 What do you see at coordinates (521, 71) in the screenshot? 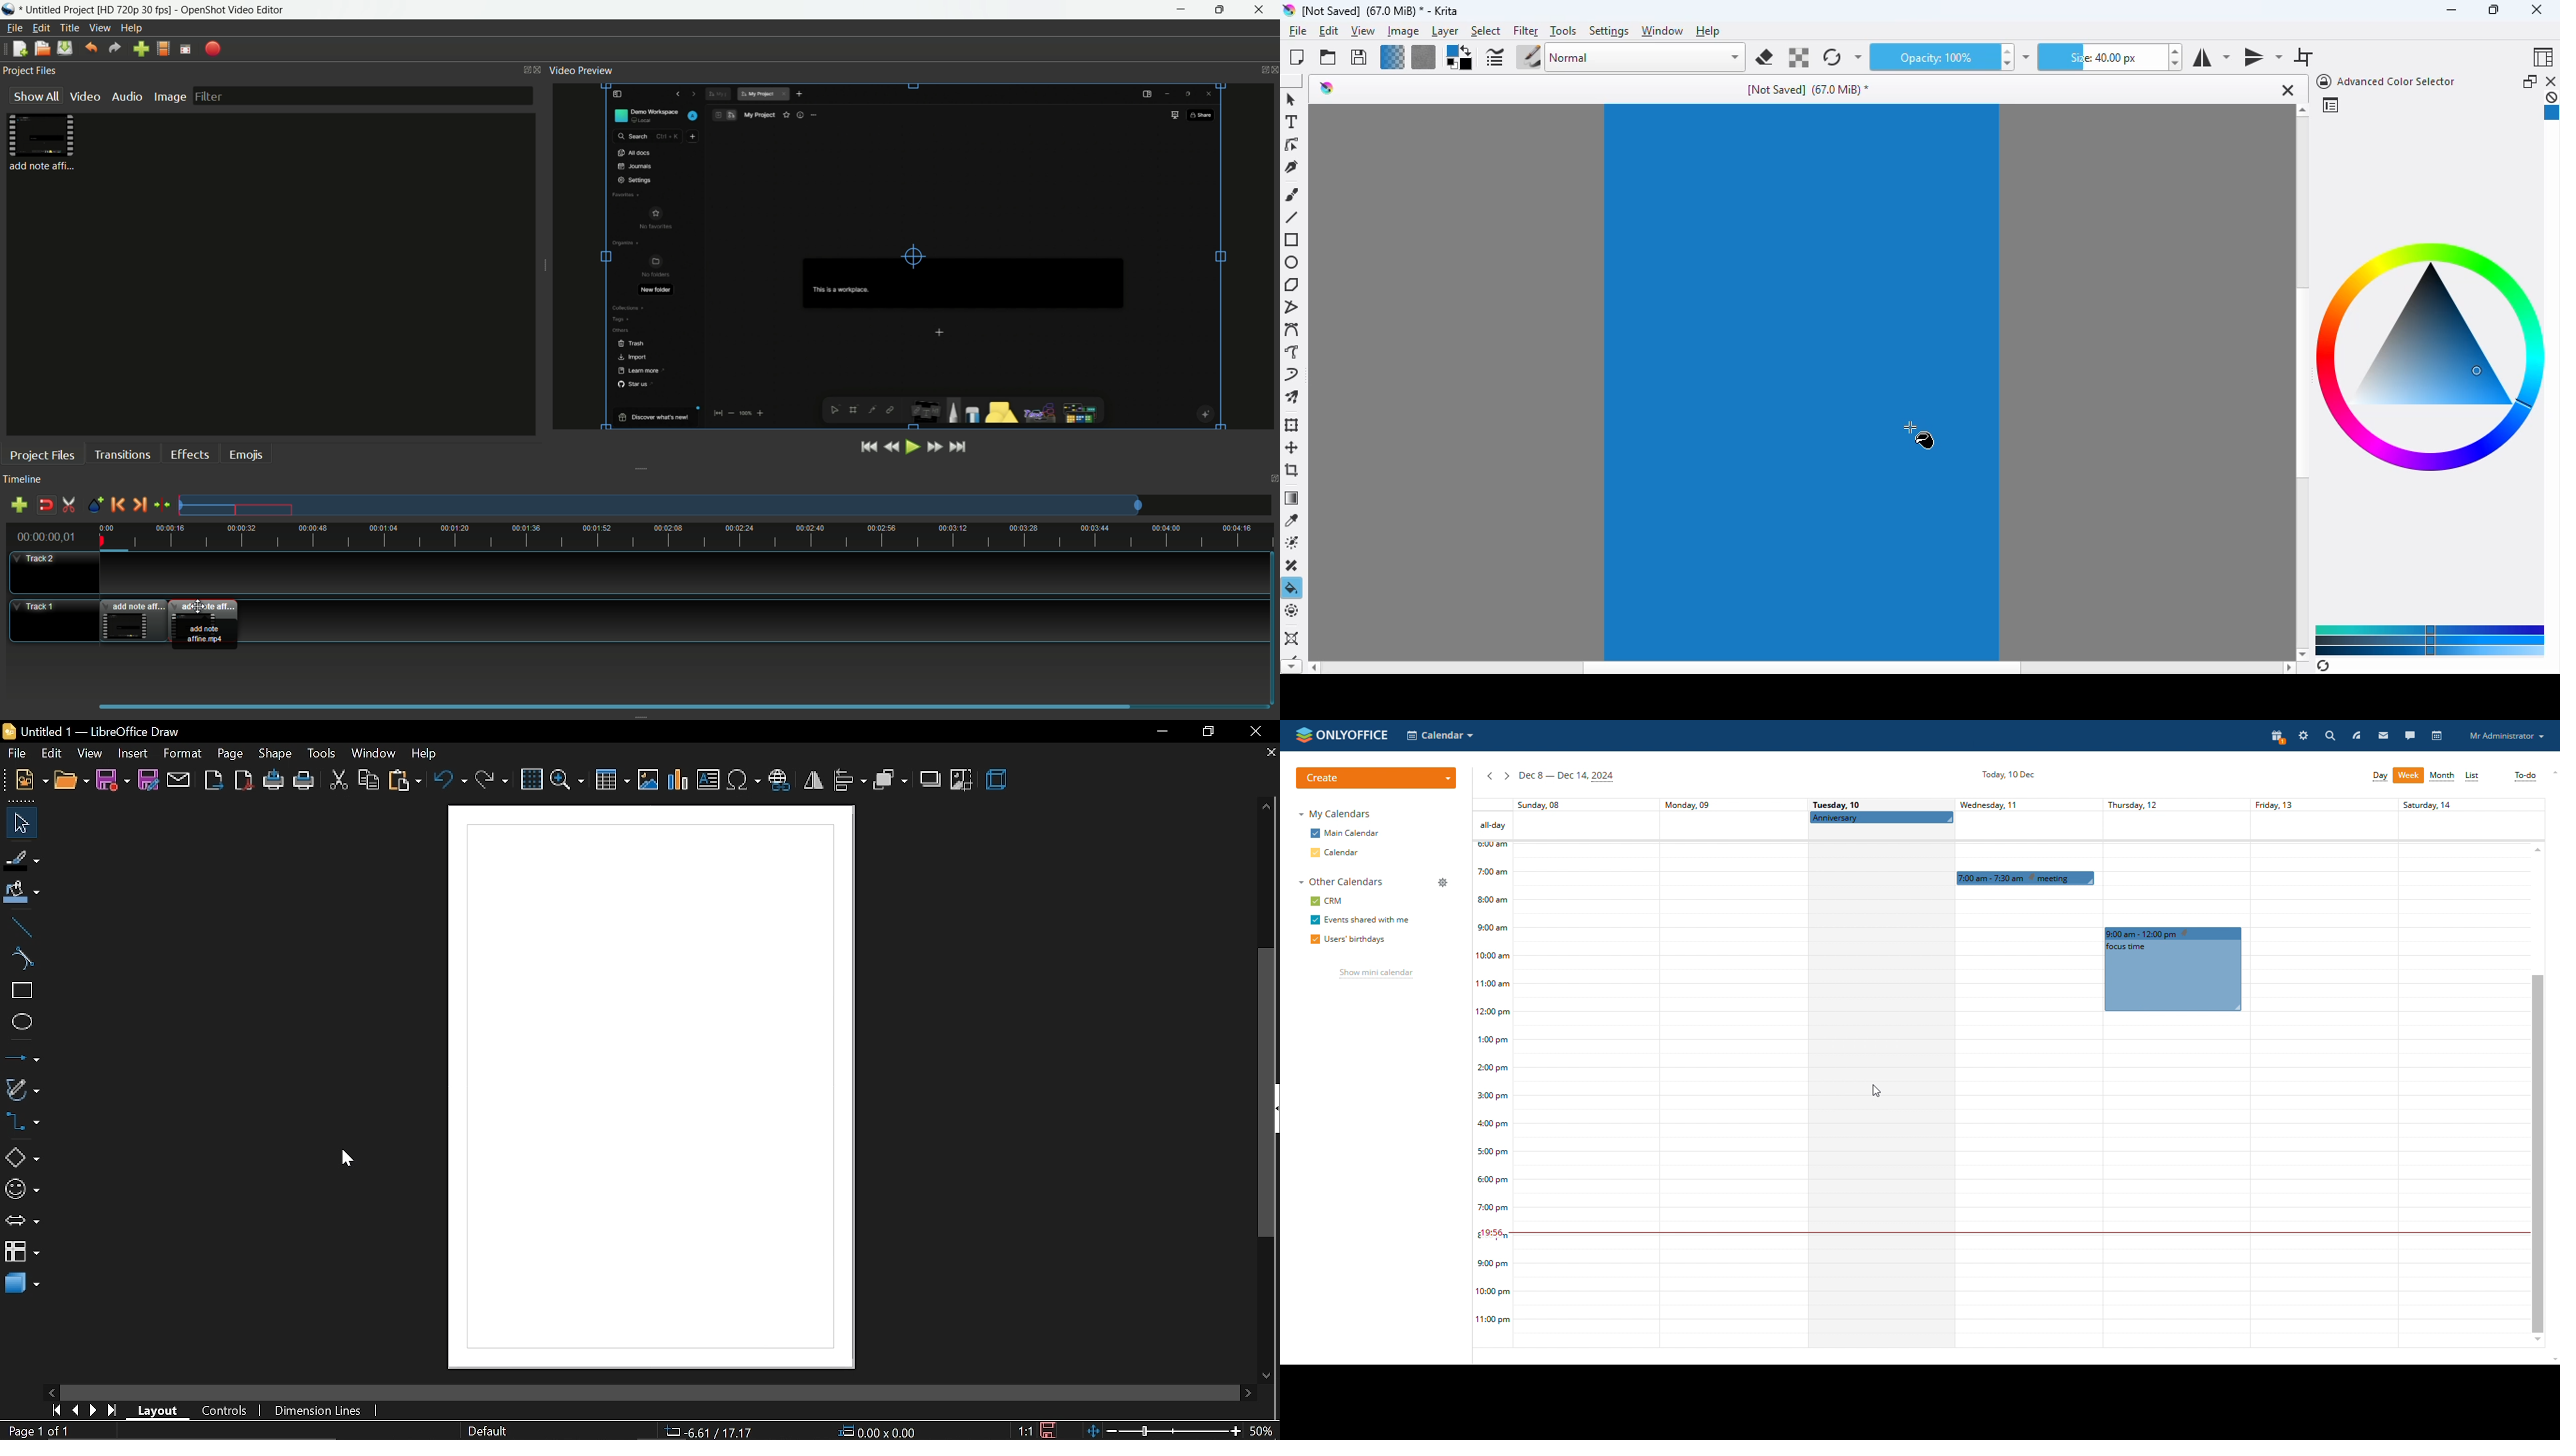
I see `change layout` at bounding box center [521, 71].